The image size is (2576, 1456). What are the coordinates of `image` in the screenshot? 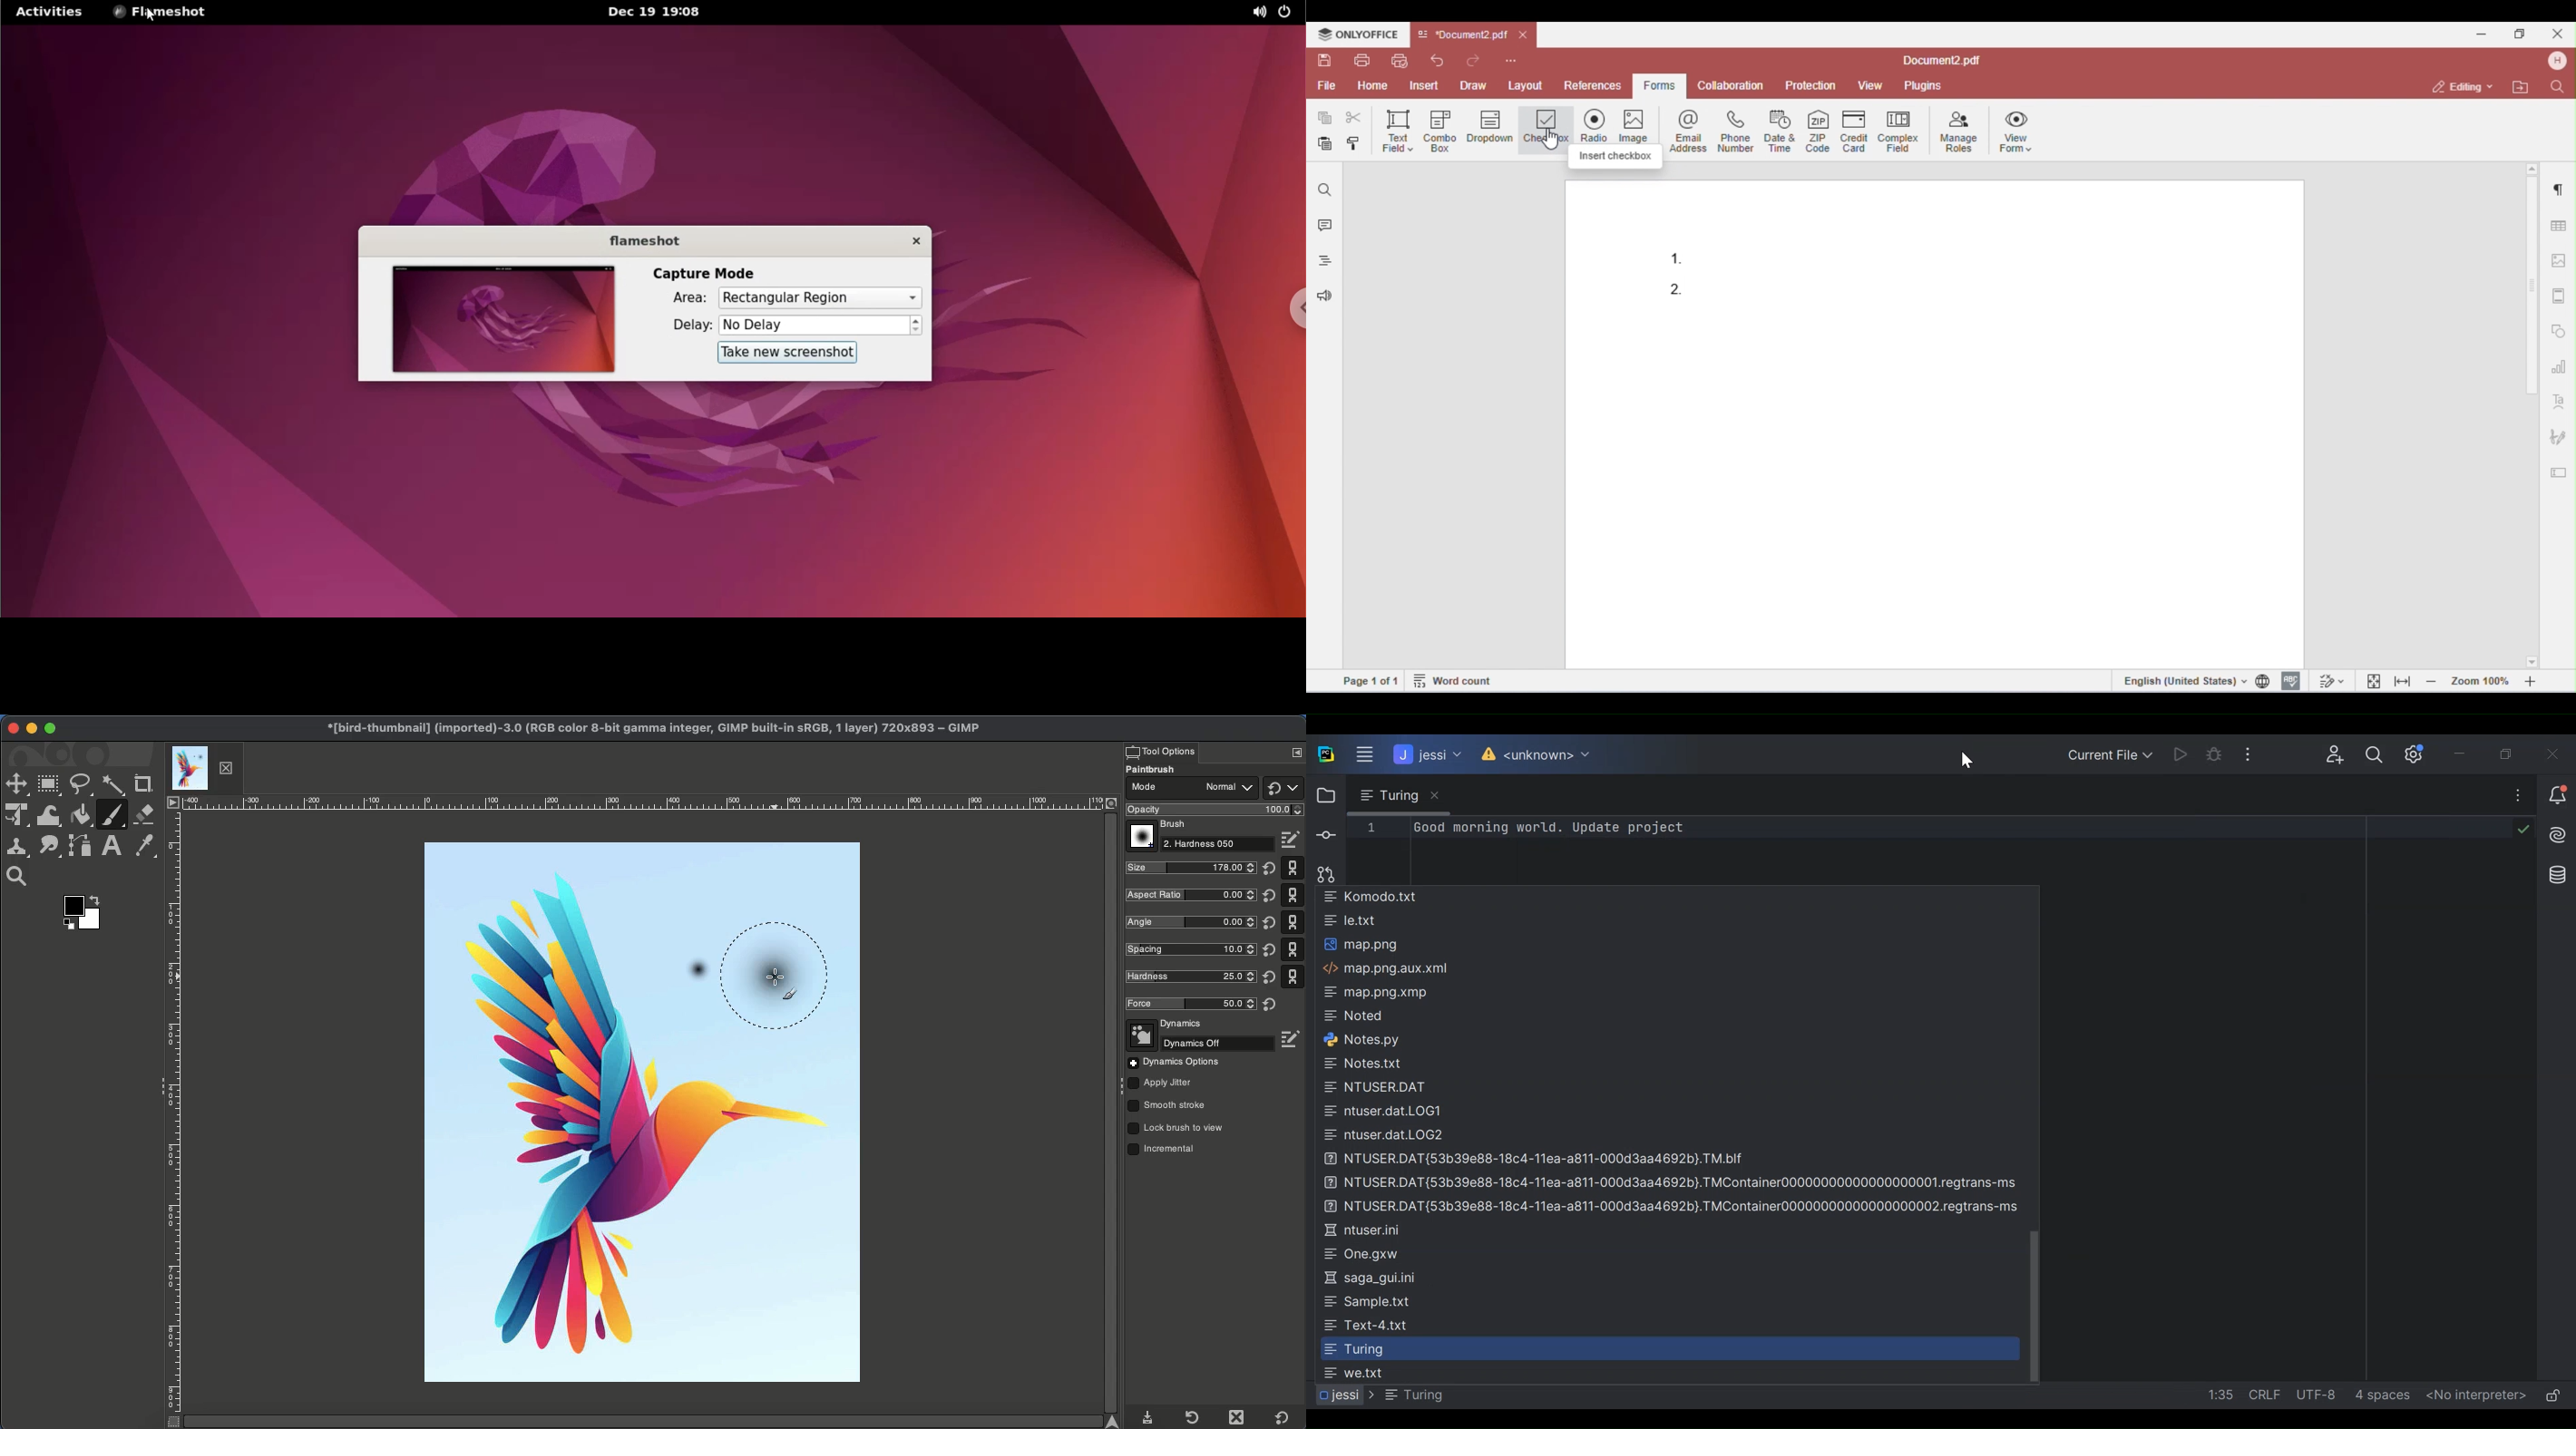 It's located at (644, 877).